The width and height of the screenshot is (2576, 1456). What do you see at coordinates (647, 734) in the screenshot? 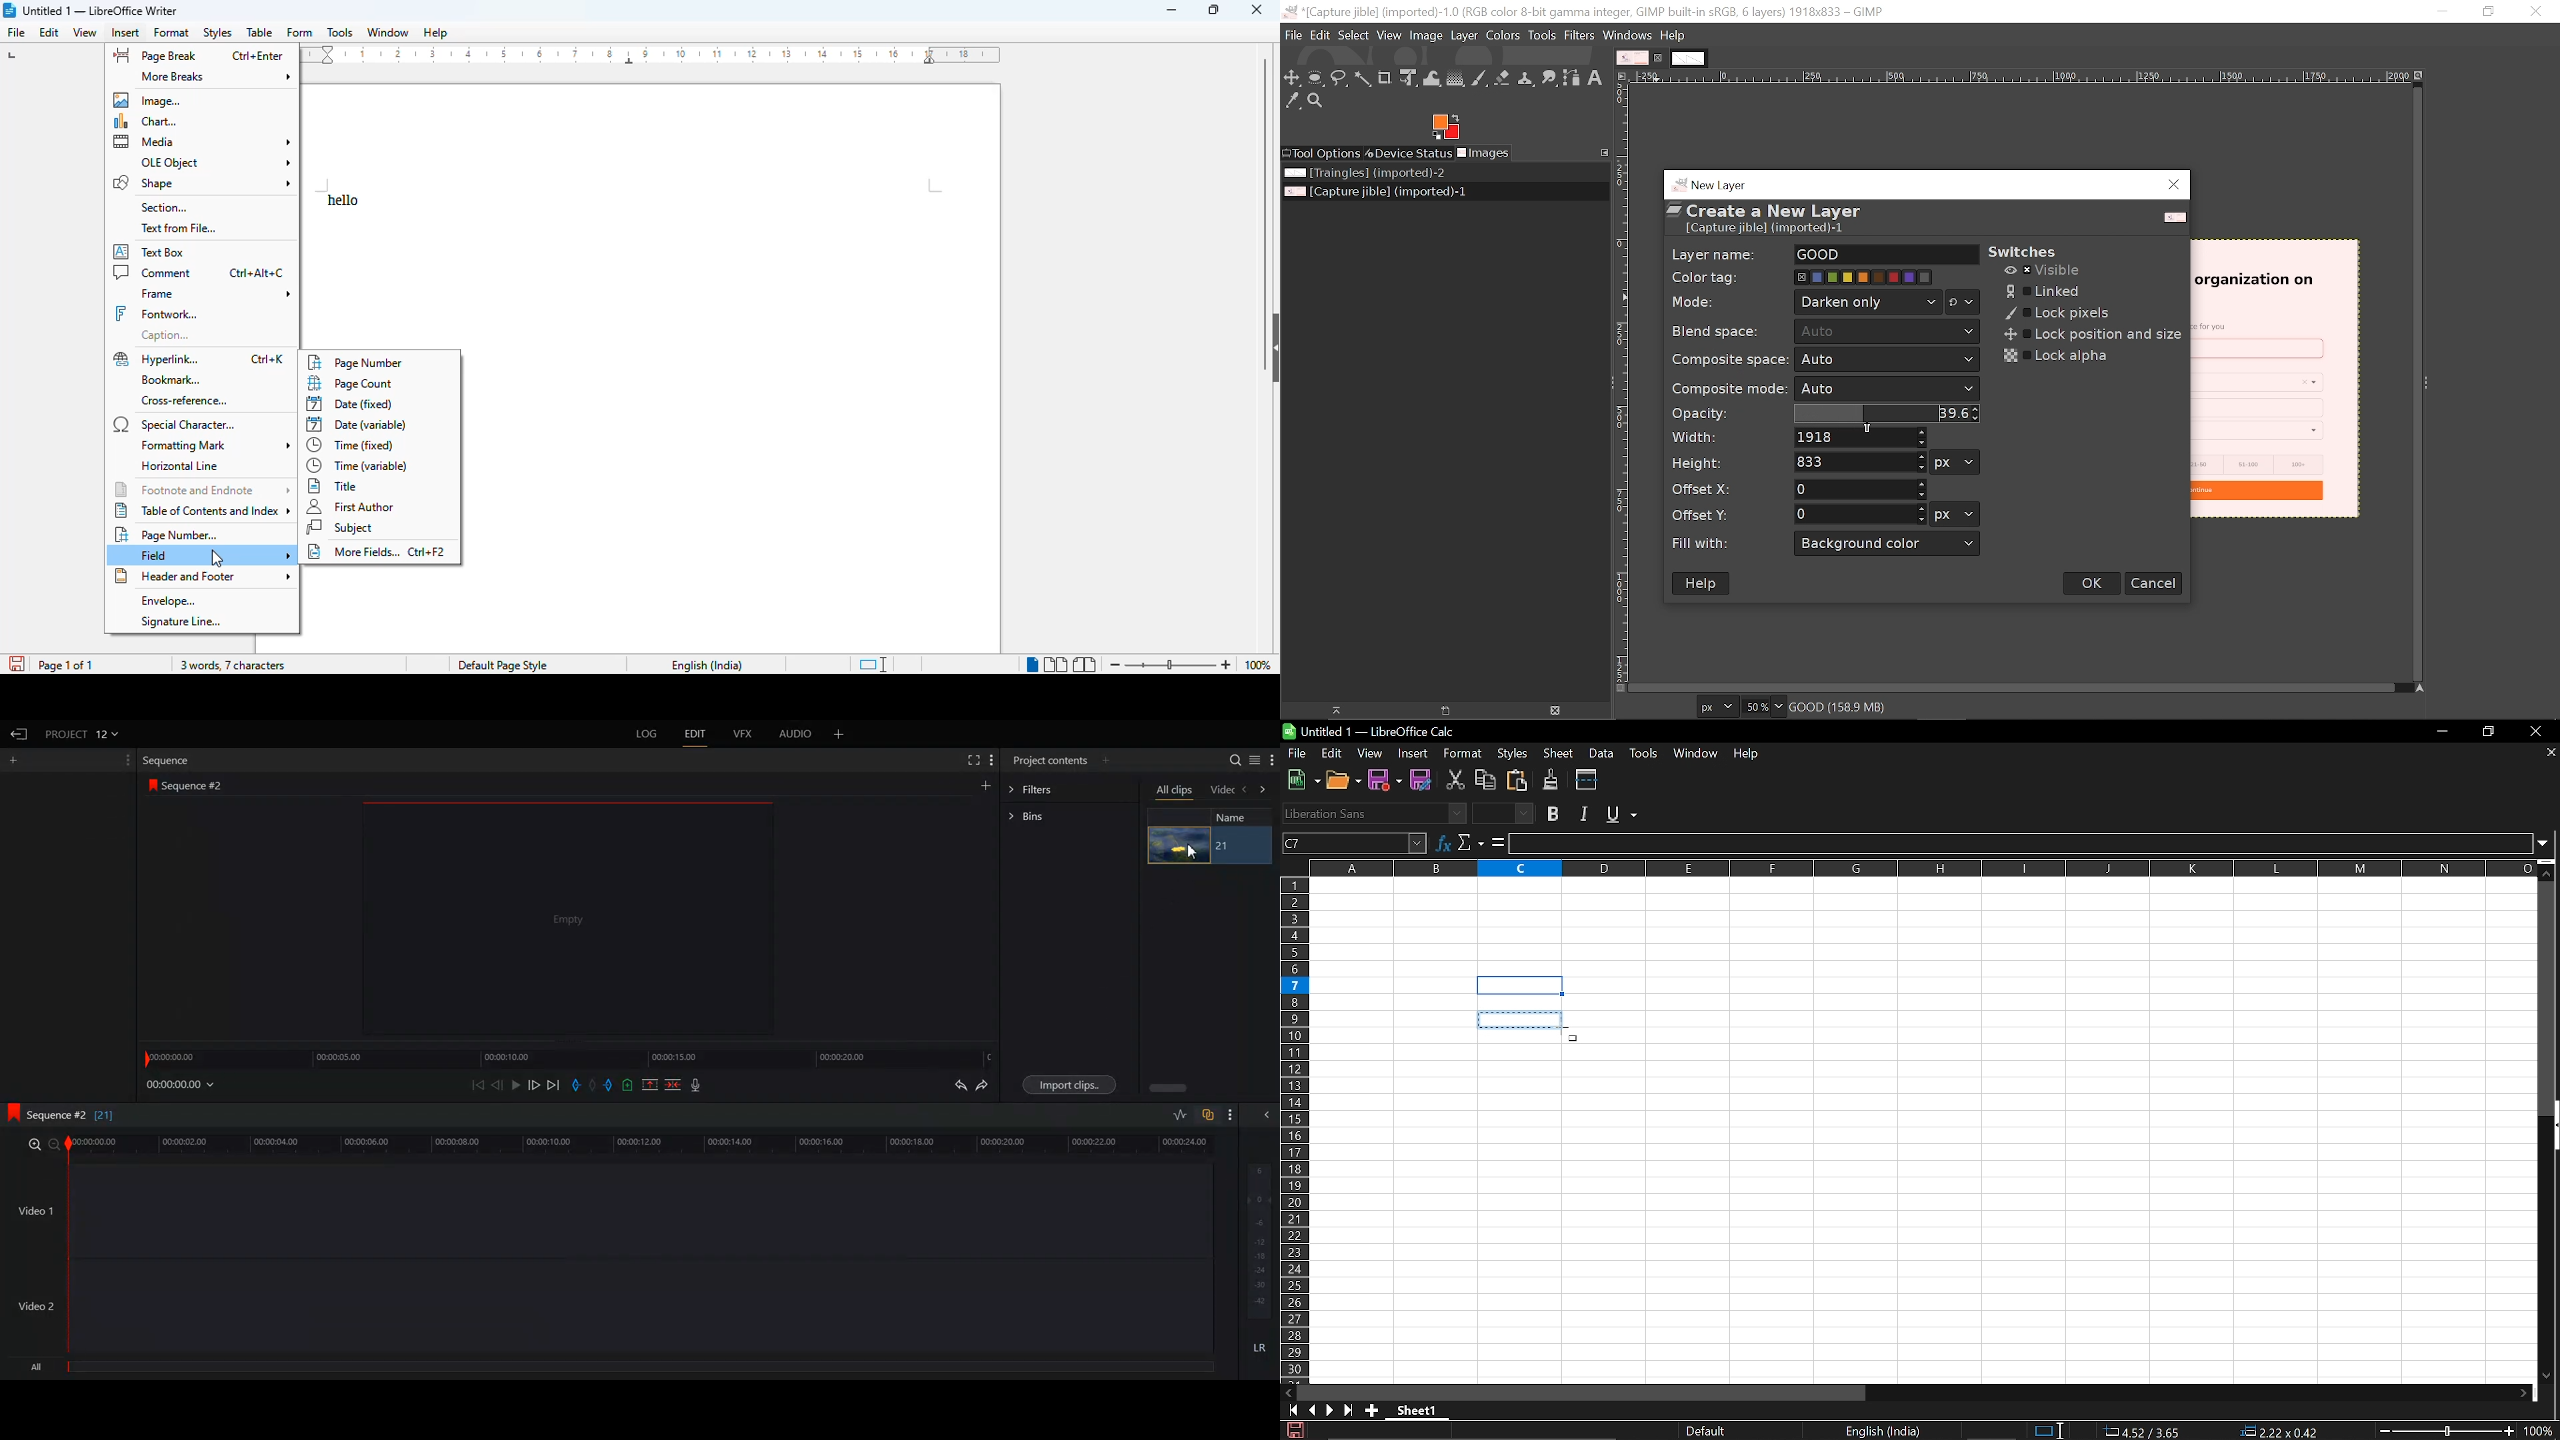
I see `Log` at bounding box center [647, 734].